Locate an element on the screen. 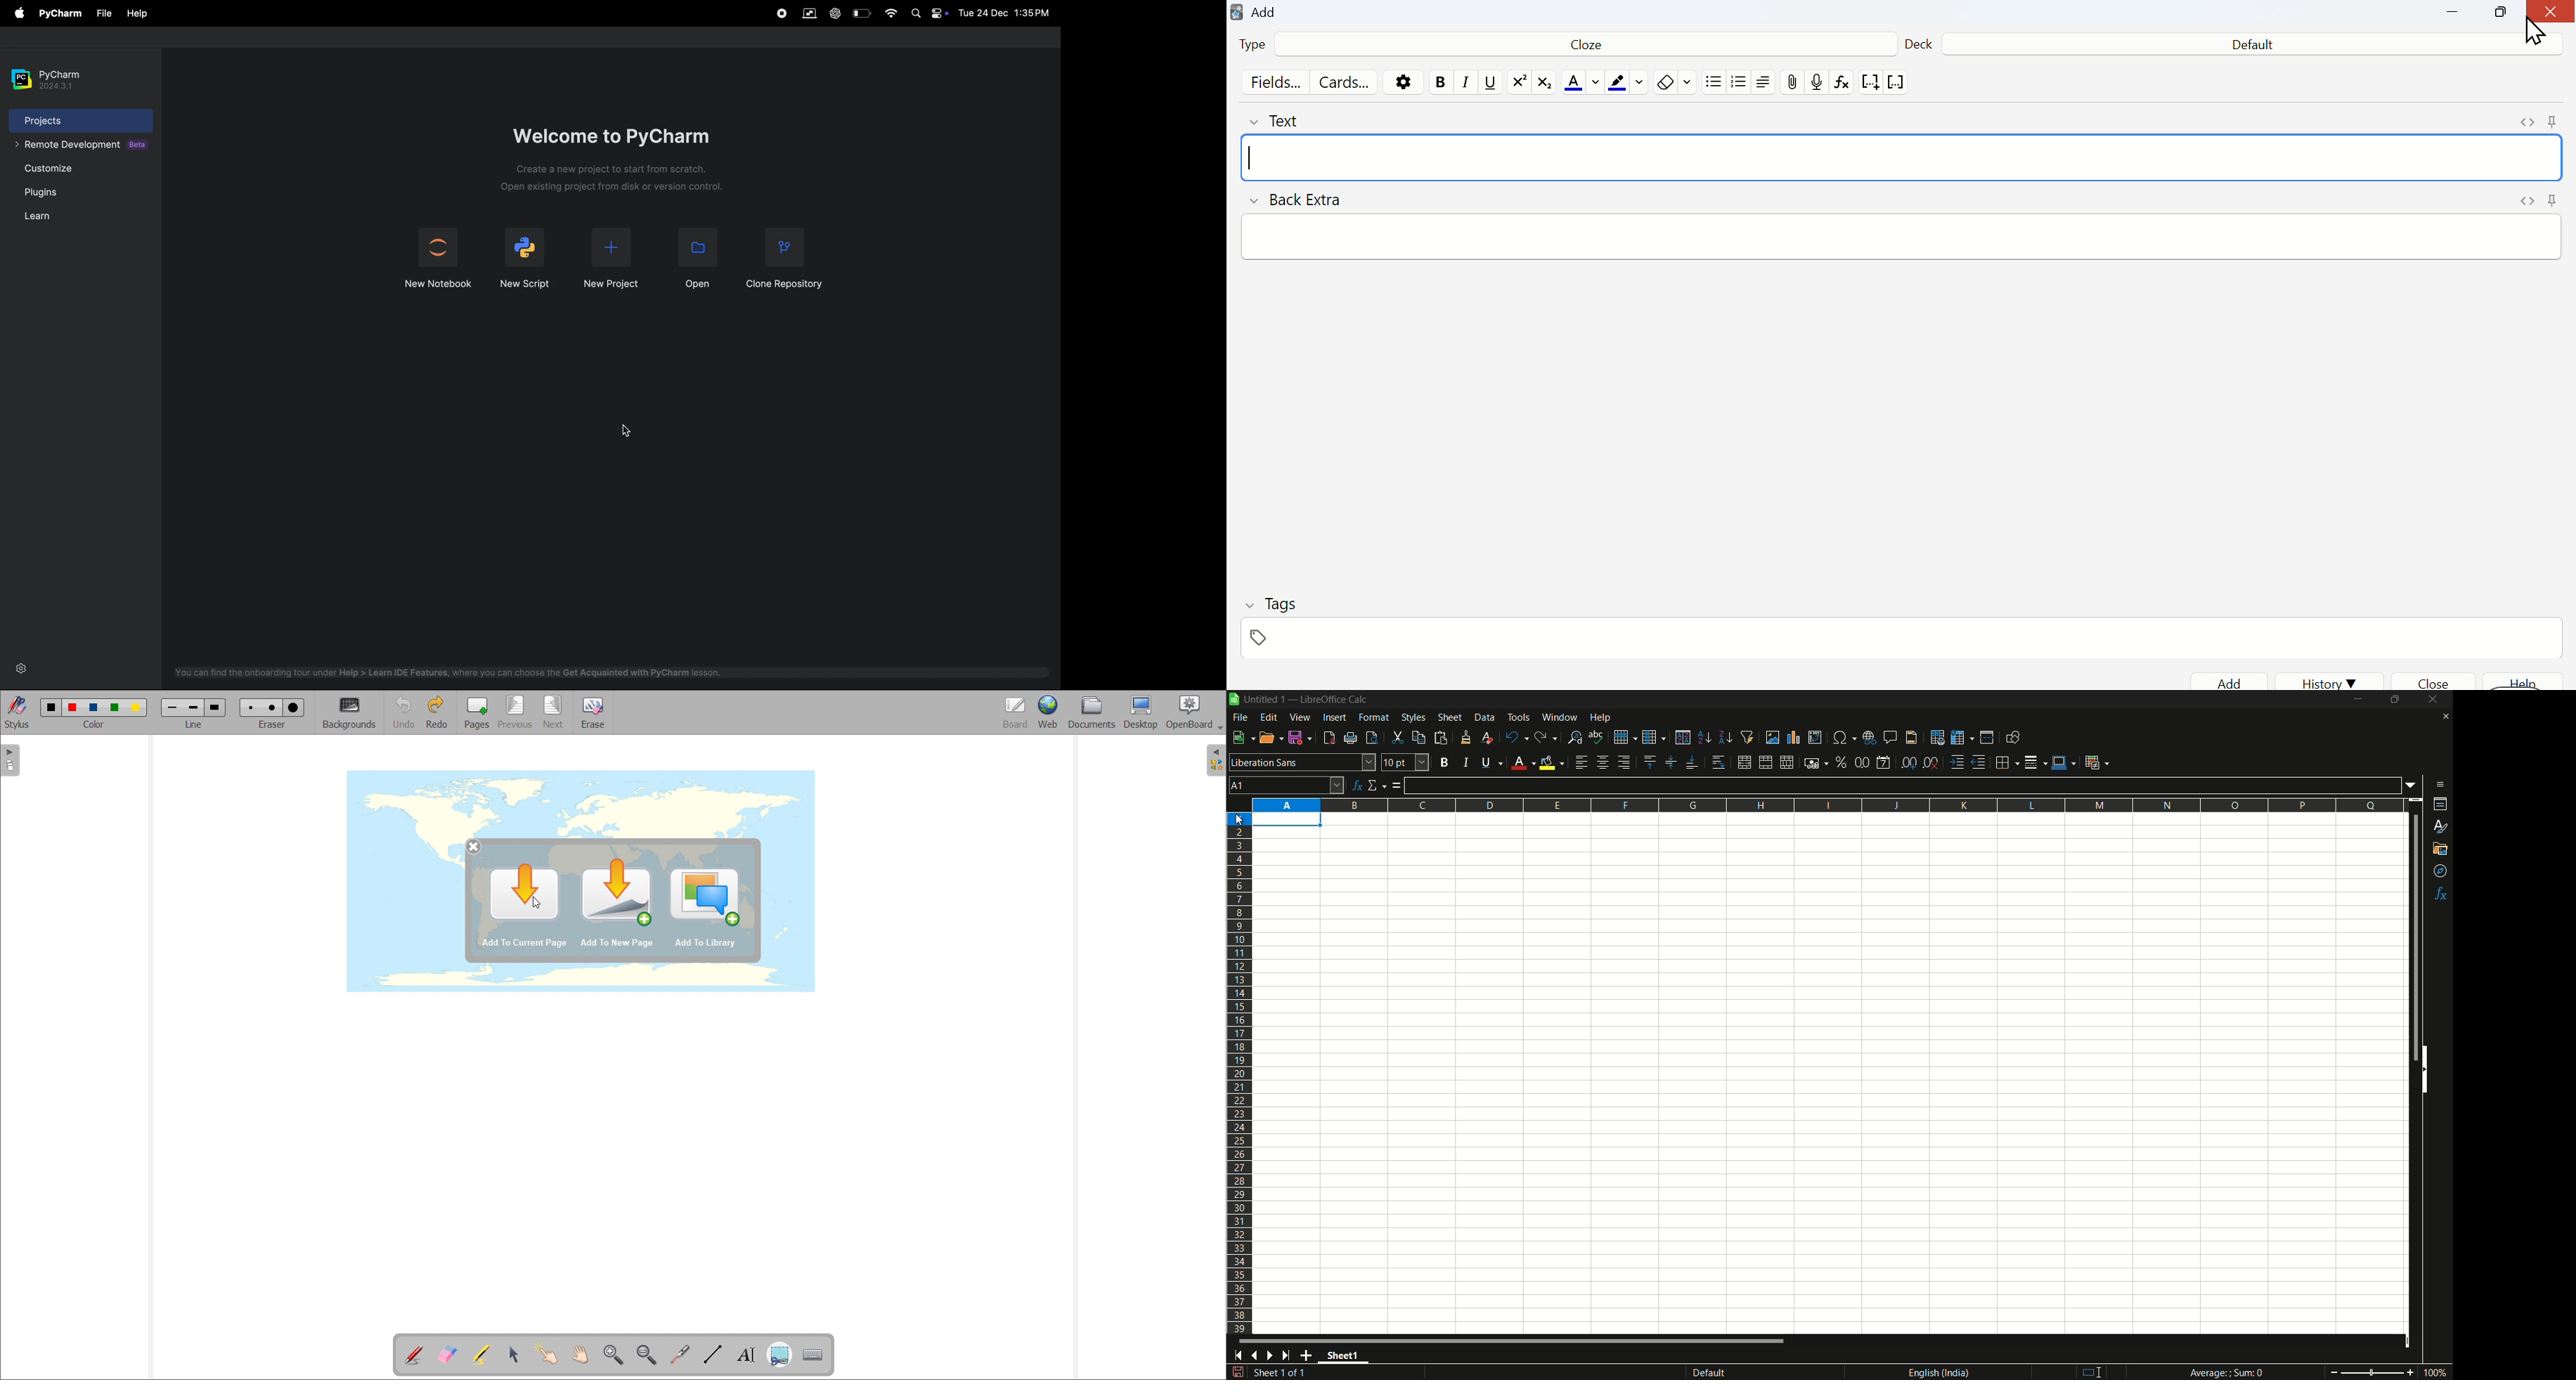  tools menu is located at coordinates (1518, 717).